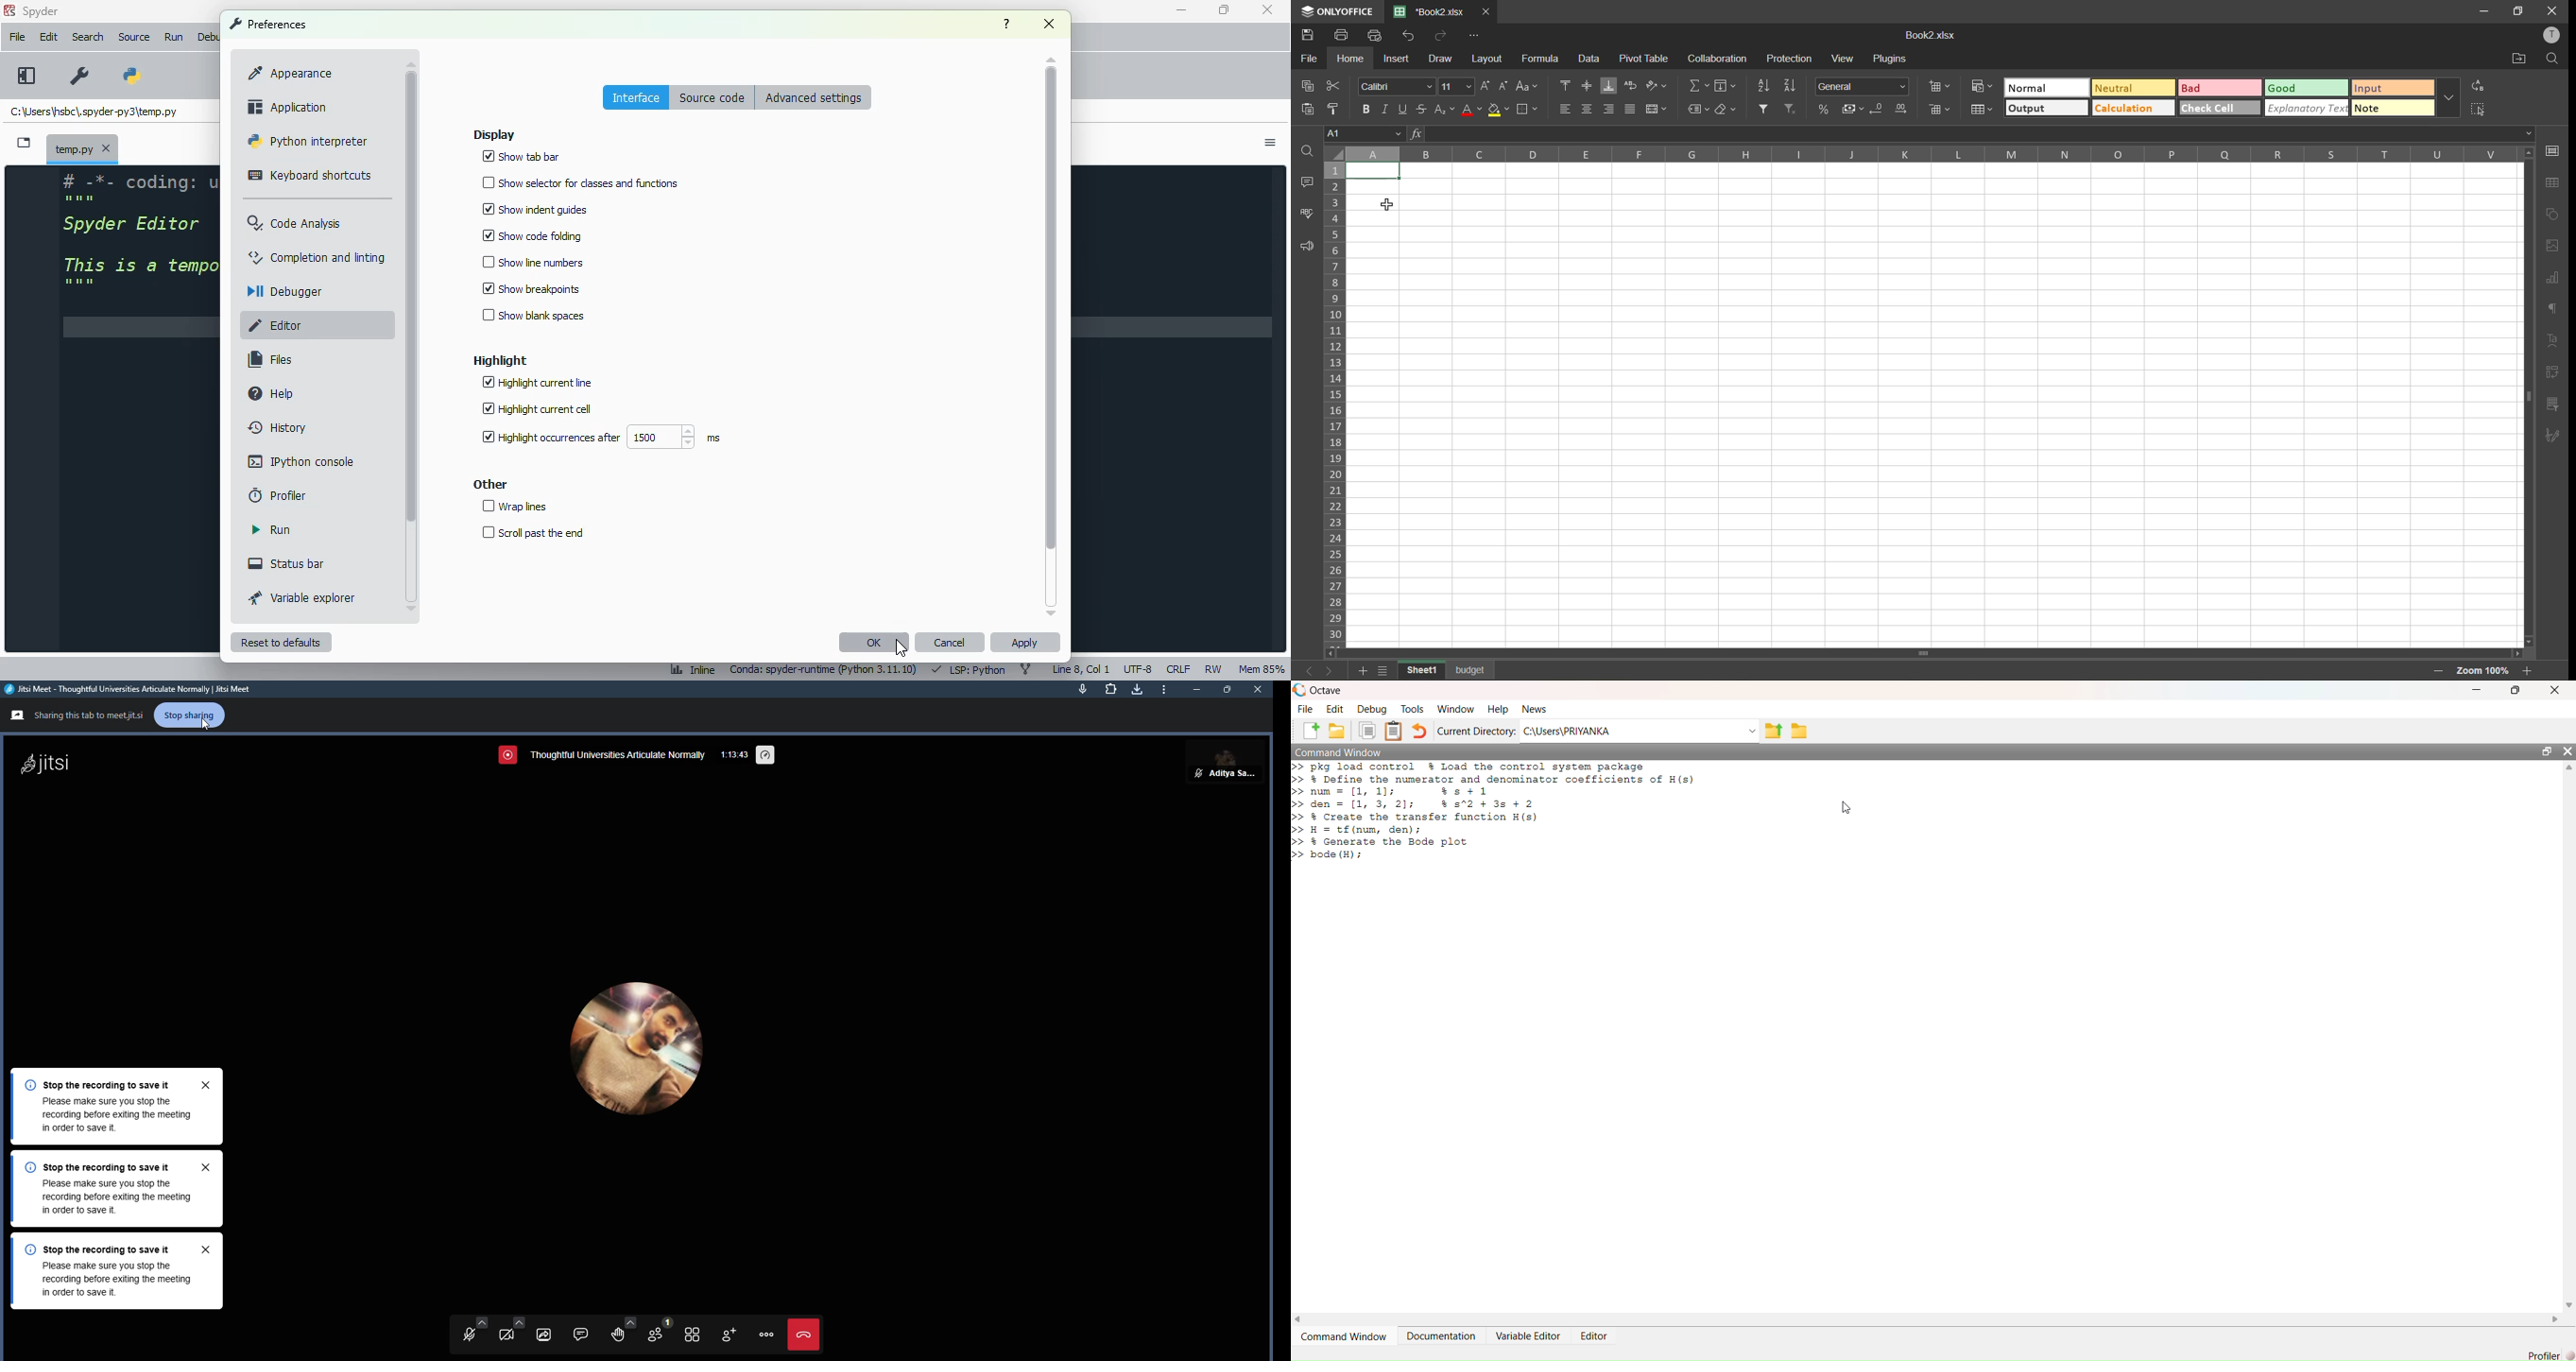 This screenshot has width=2576, height=1372. Describe the element at coordinates (2046, 107) in the screenshot. I see `output` at that location.